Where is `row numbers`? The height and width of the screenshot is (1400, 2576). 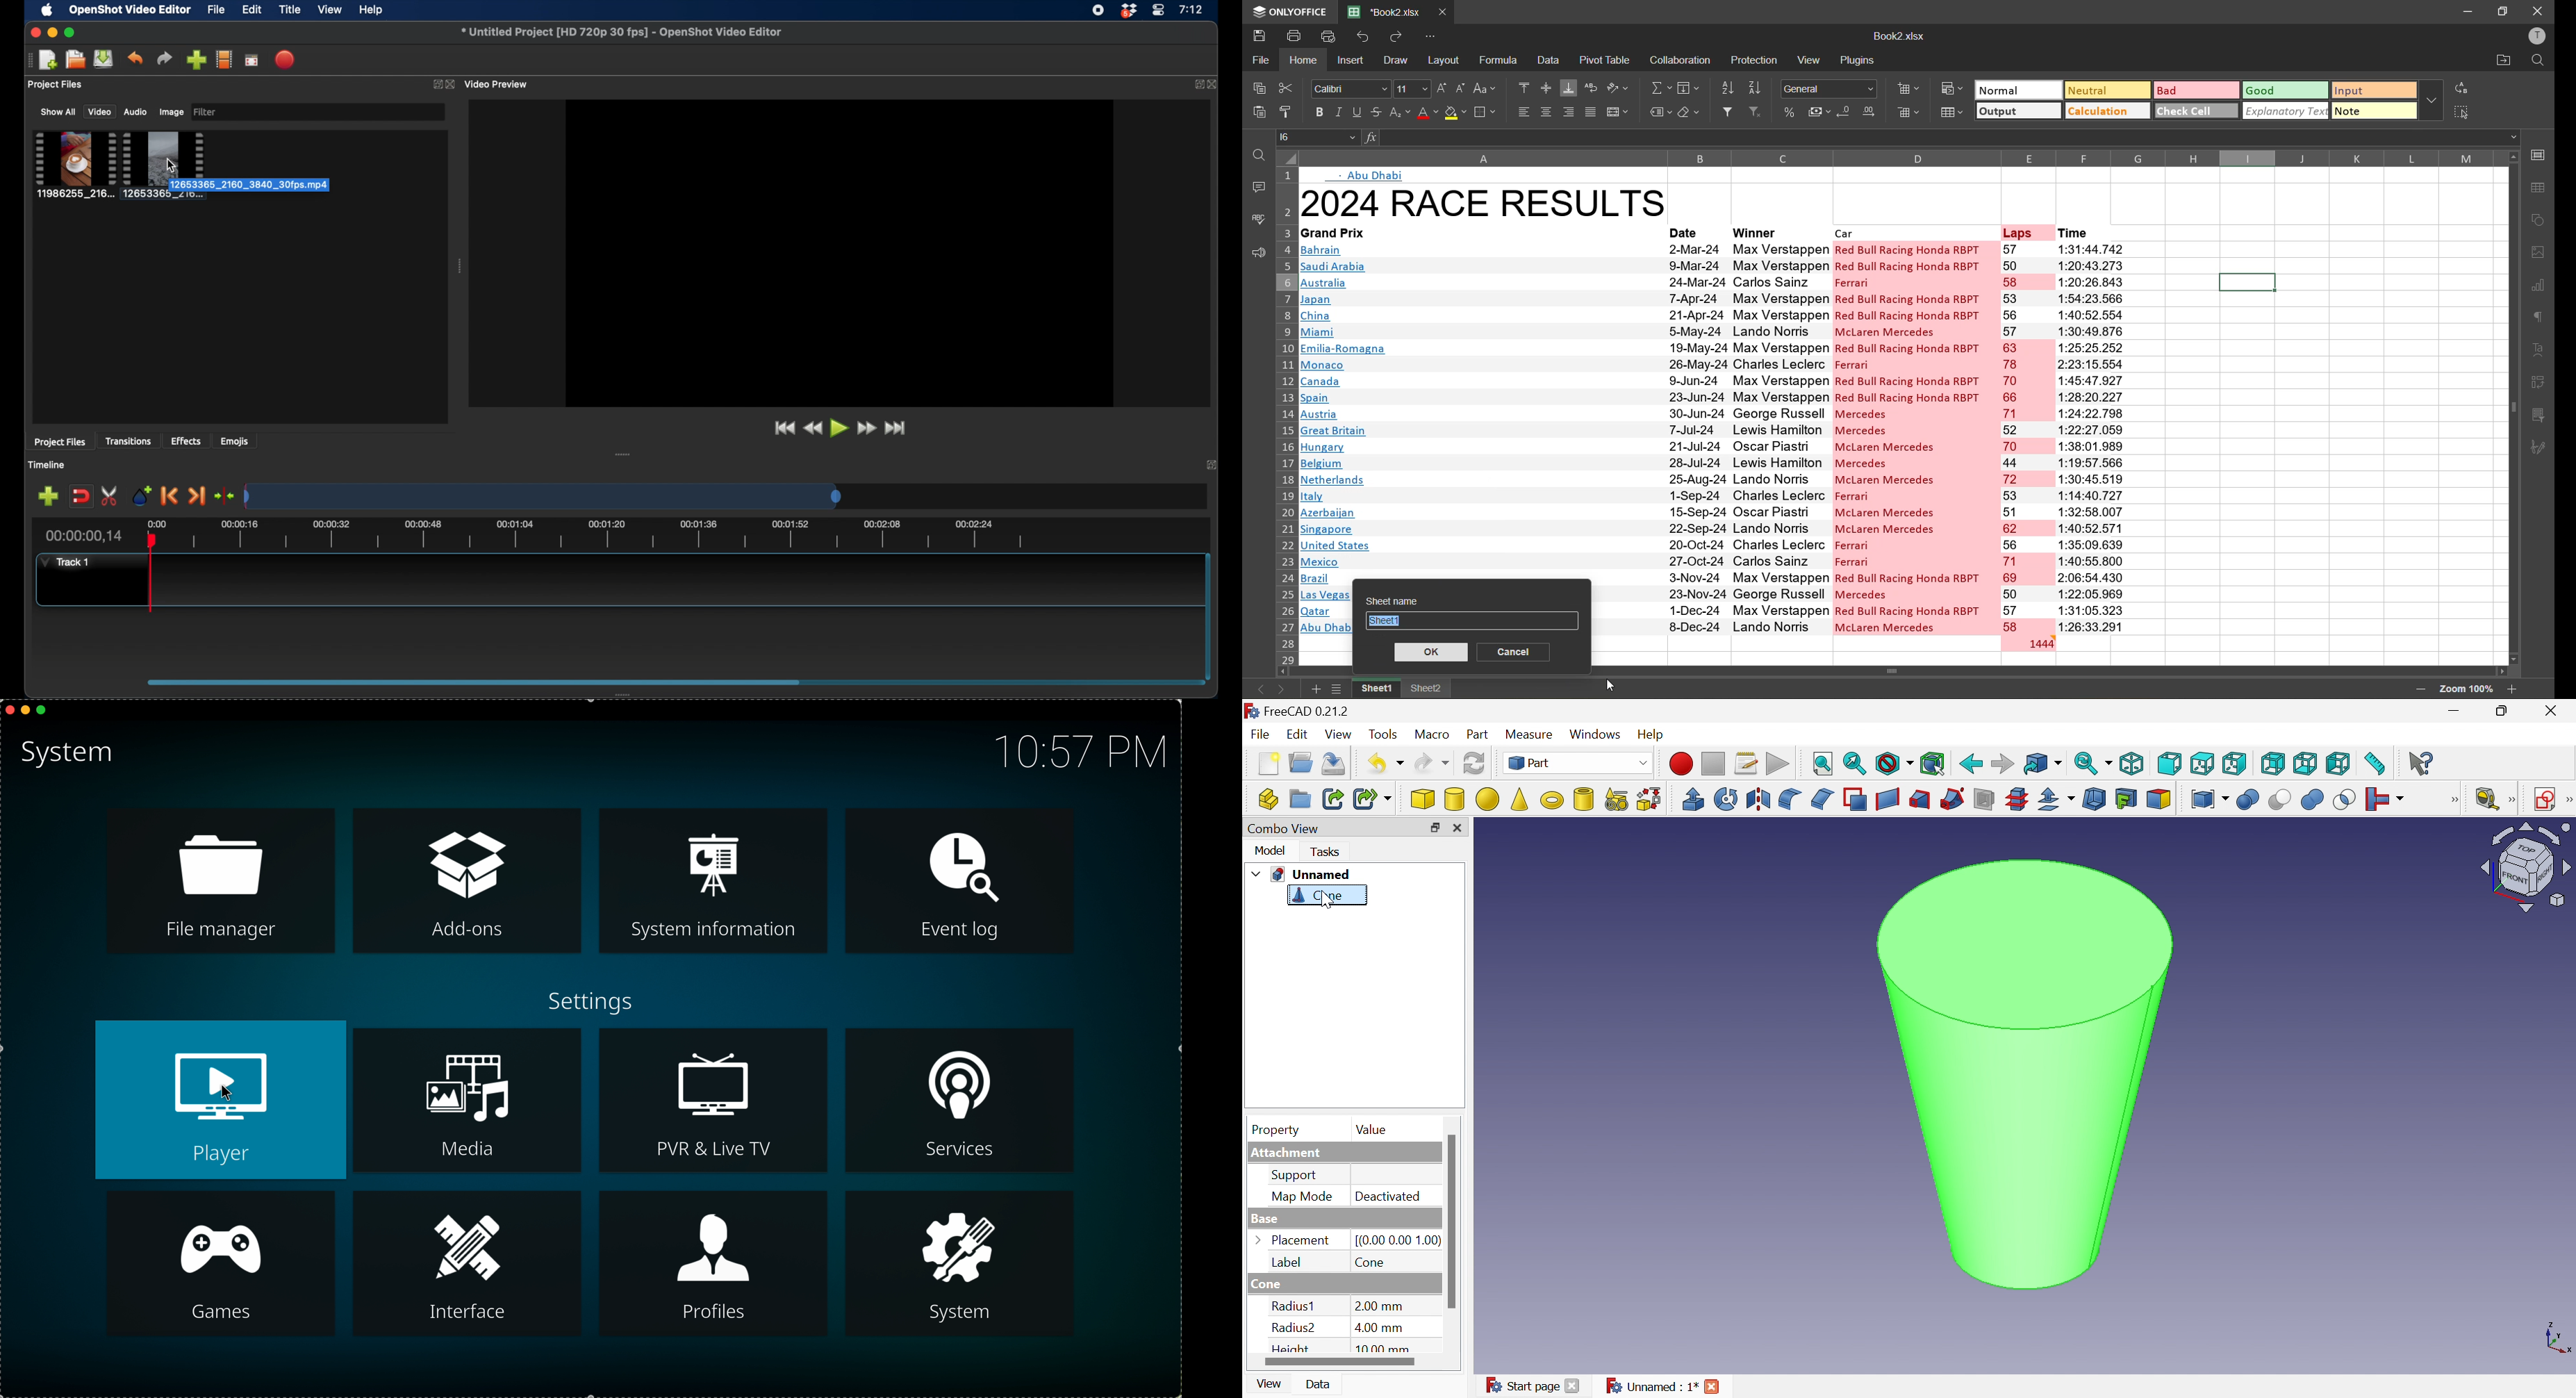 row numbers is located at coordinates (1285, 414).